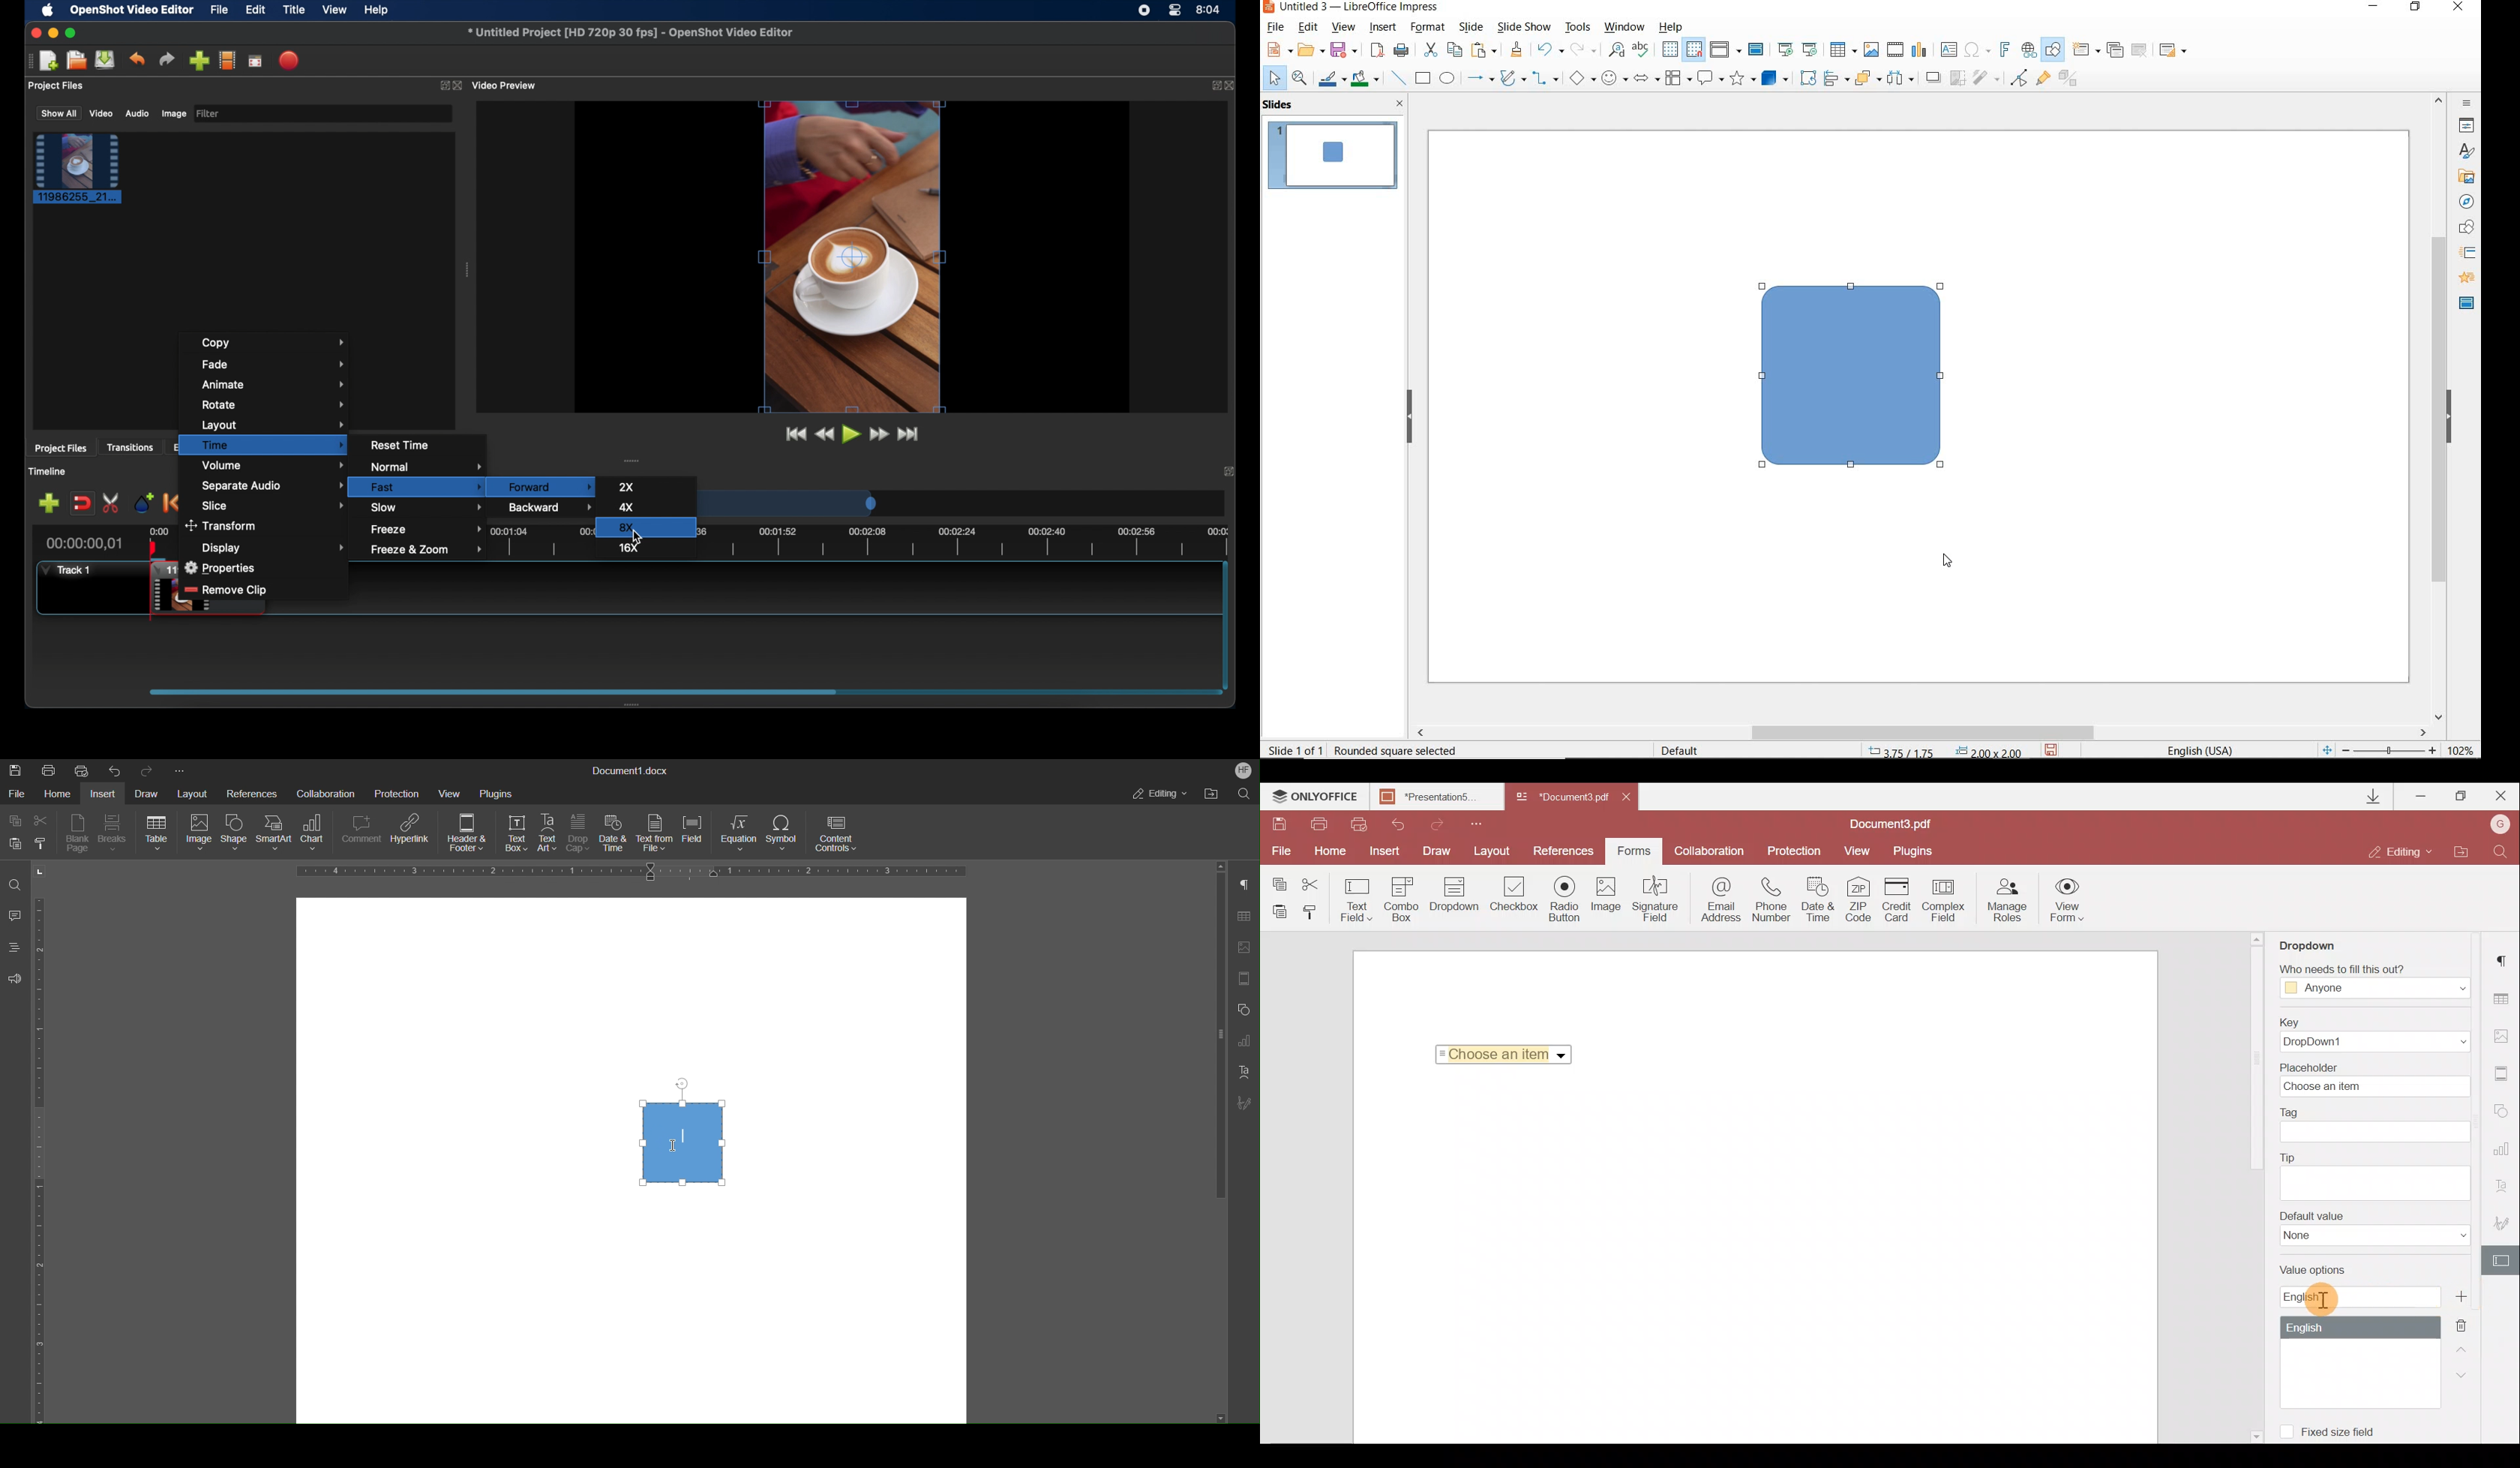 This screenshot has width=2520, height=1484. I want to click on Quick Print, so click(82, 770).